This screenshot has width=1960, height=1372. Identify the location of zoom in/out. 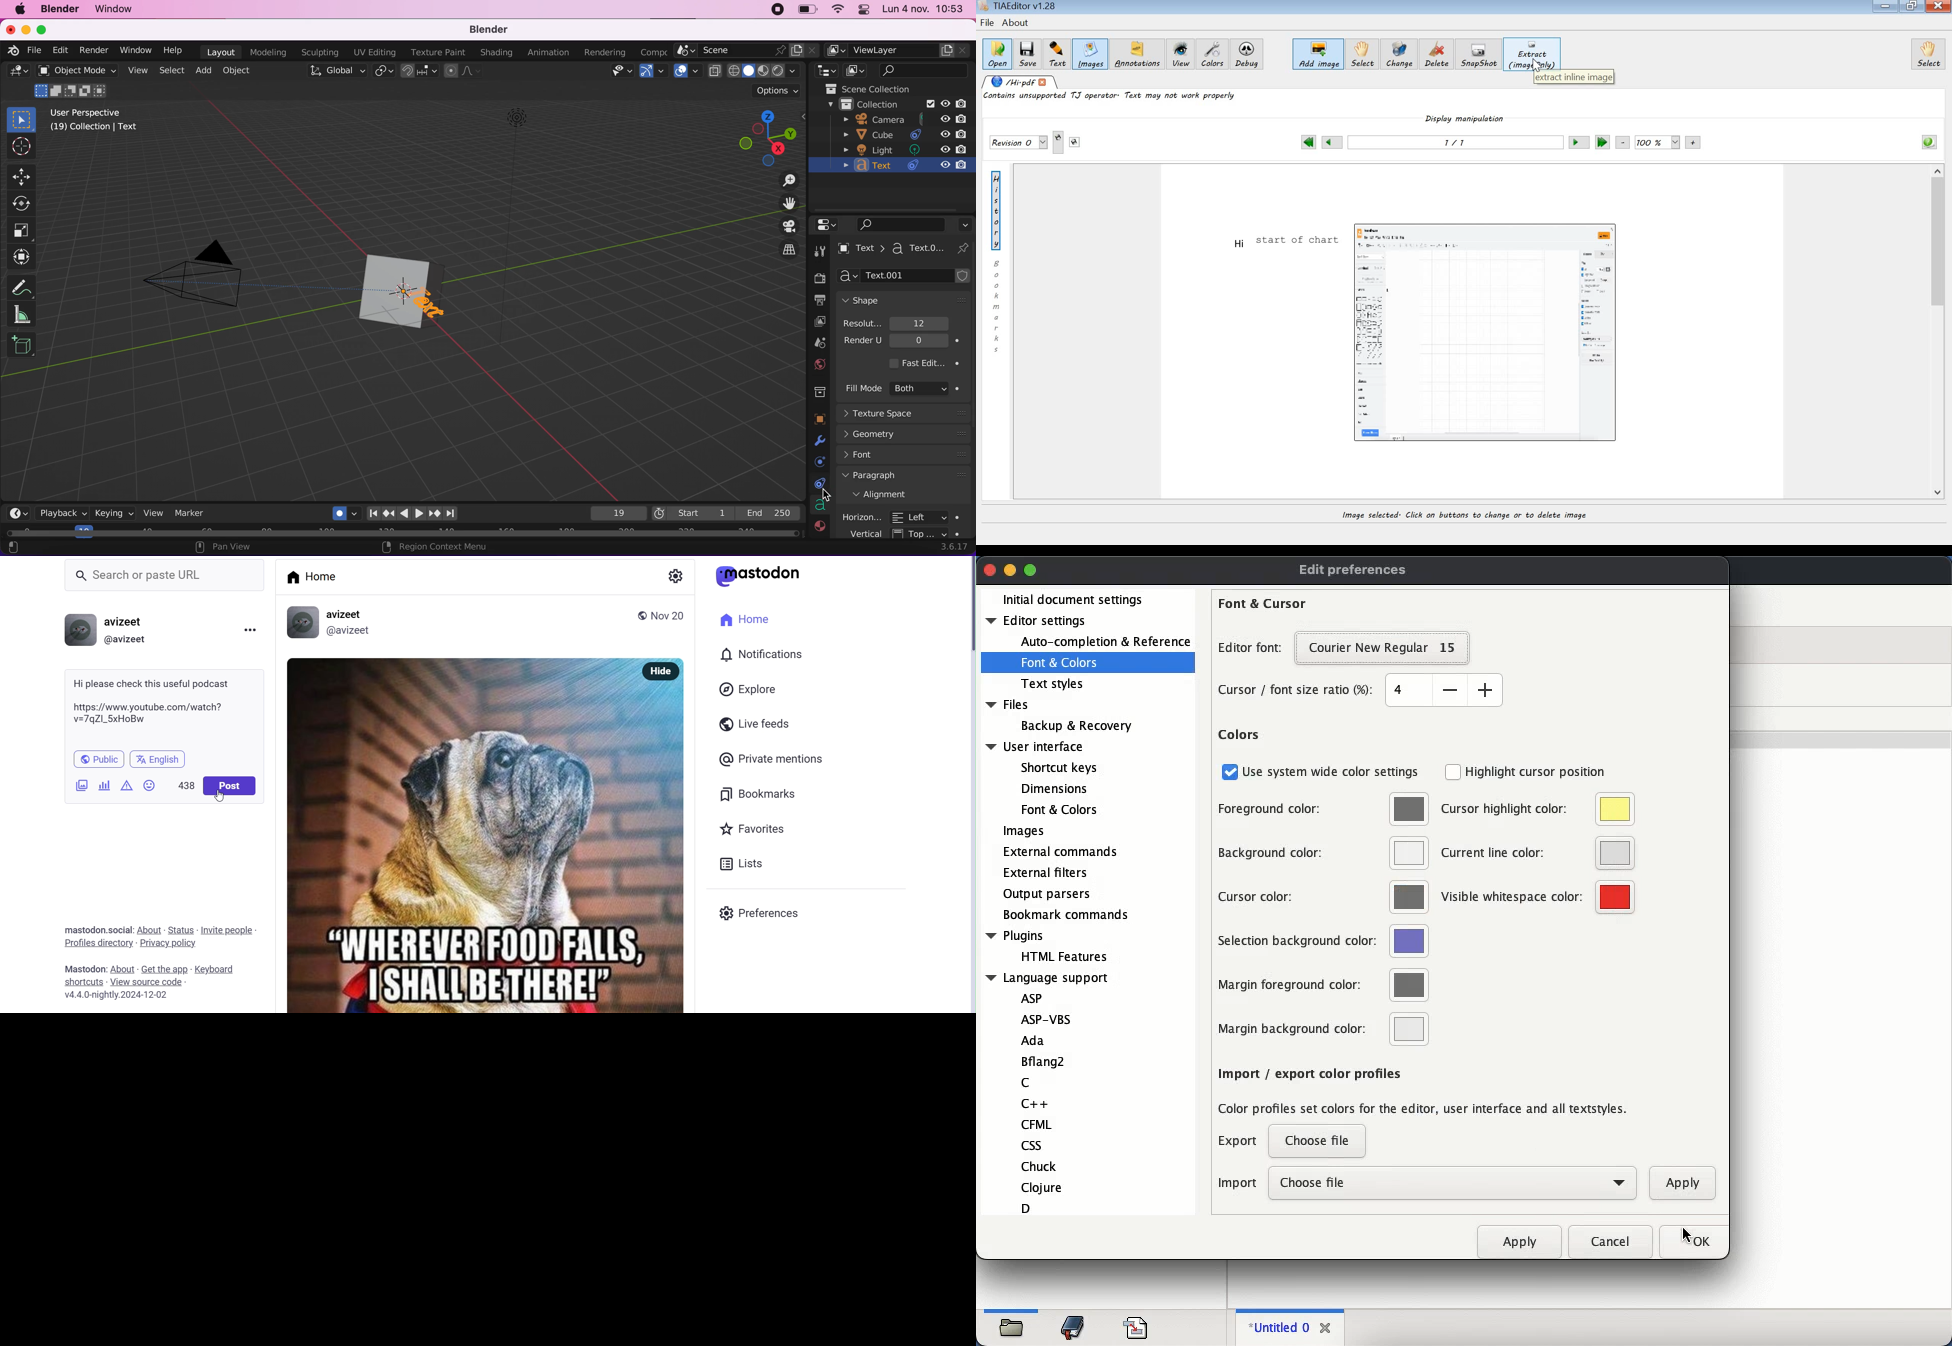
(786, 183).